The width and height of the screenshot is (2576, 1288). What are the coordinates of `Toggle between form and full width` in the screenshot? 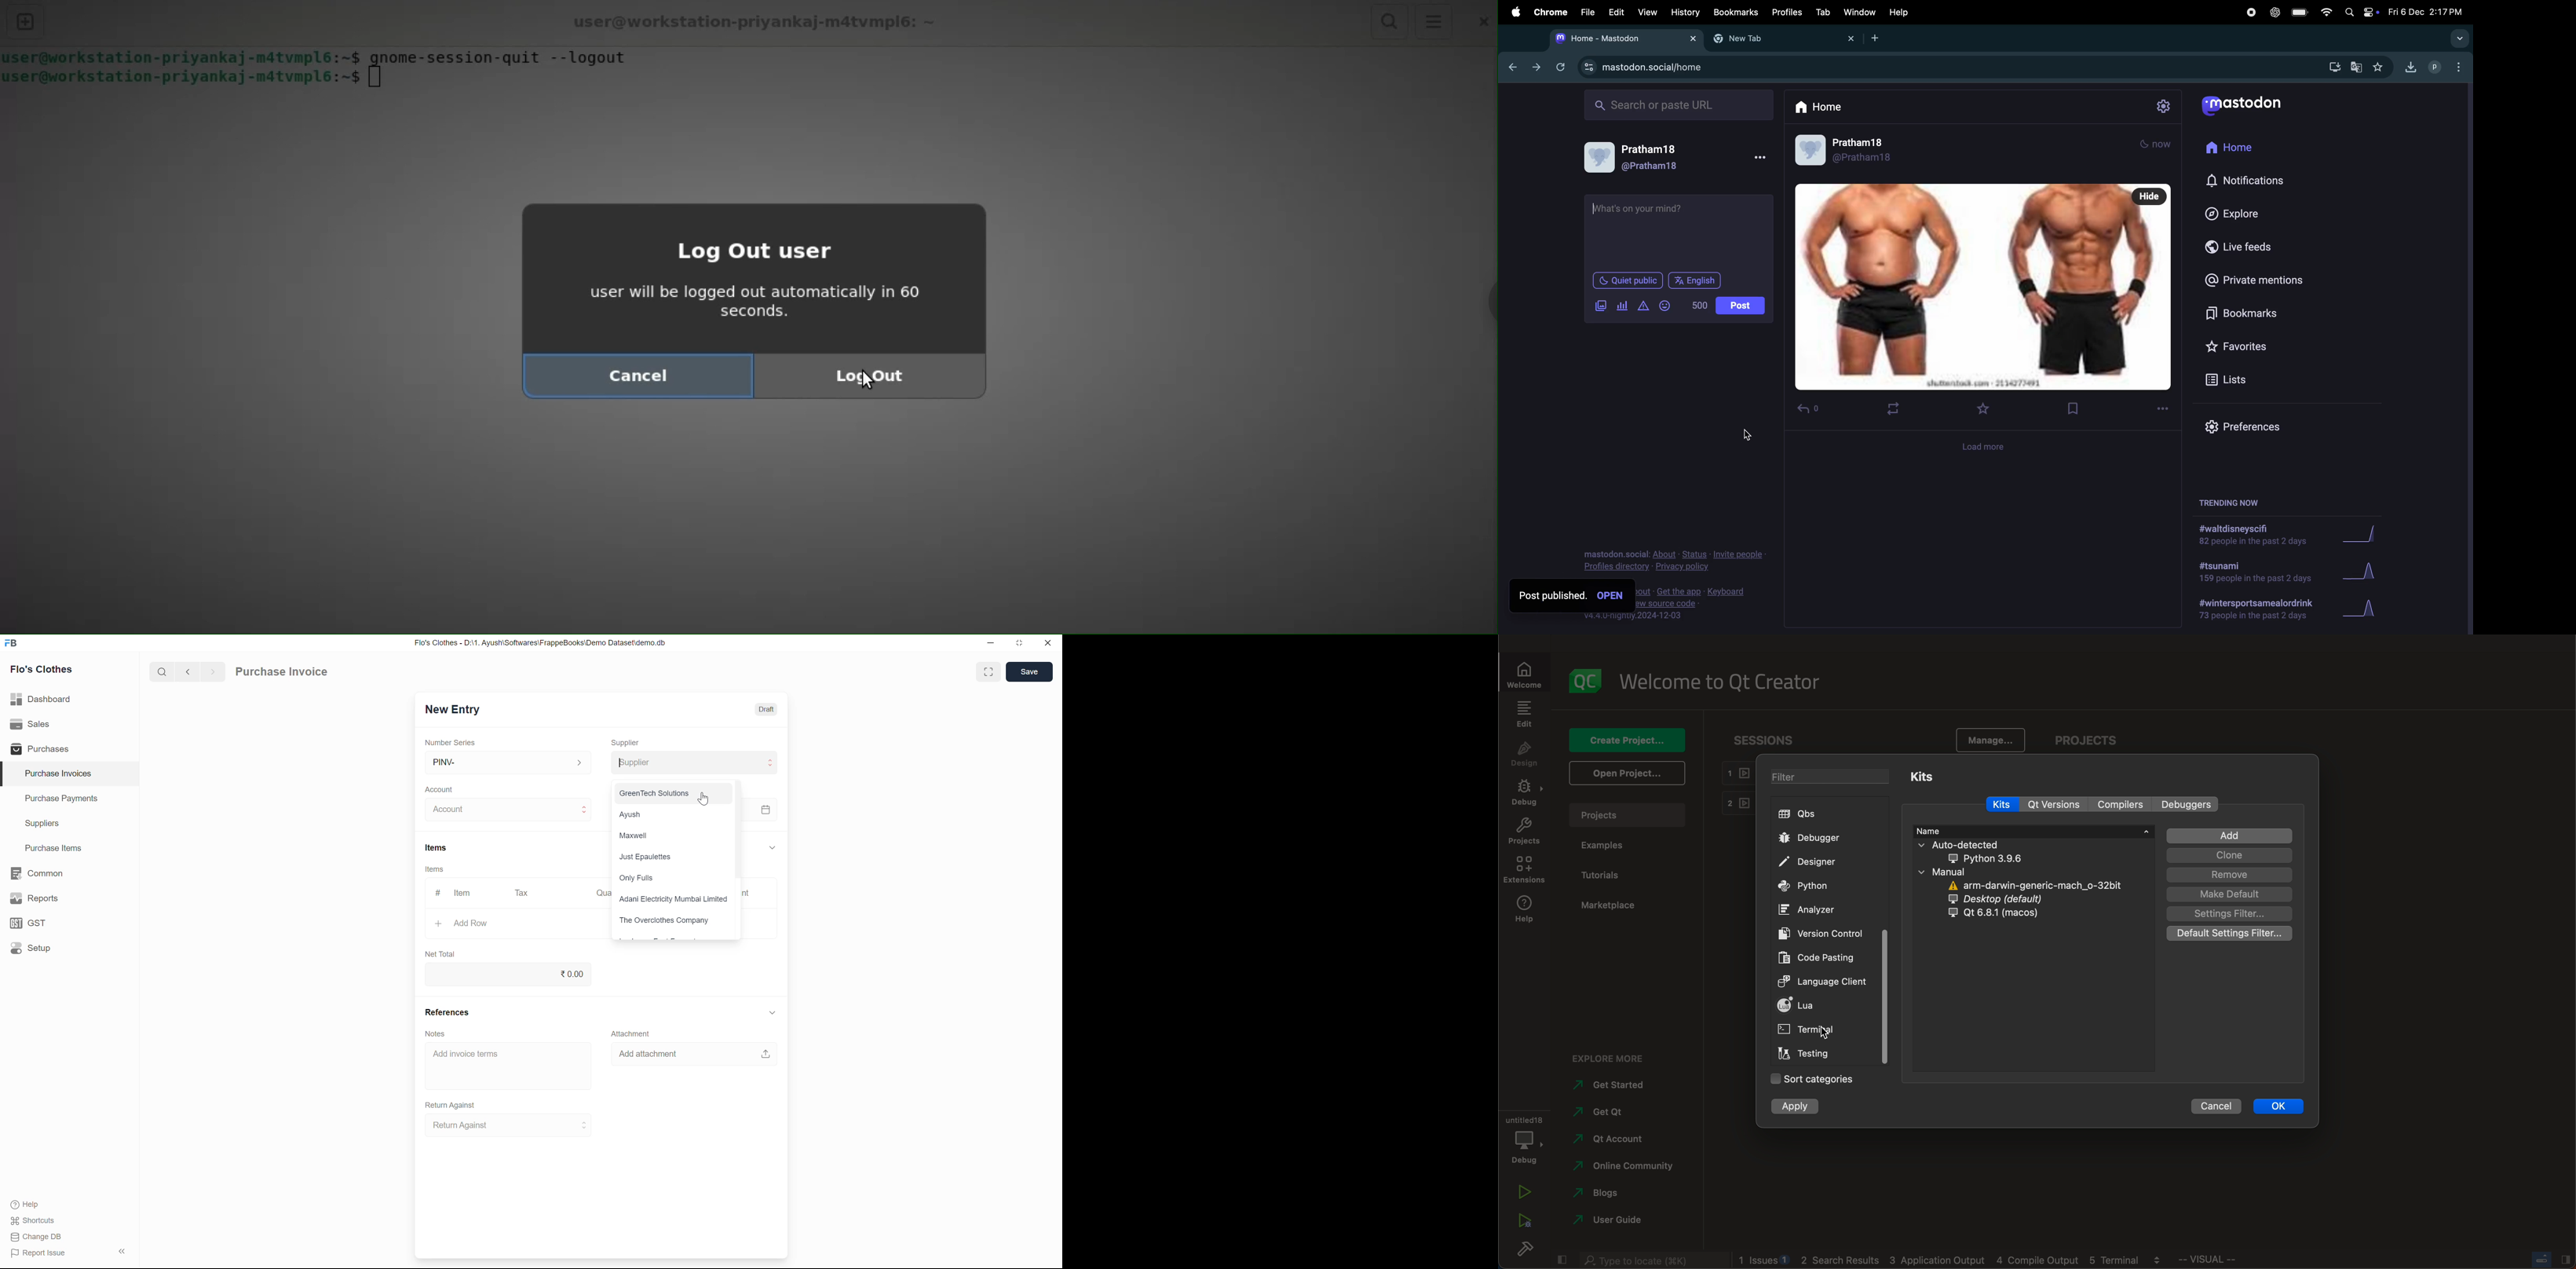 It's located at (989, 672).